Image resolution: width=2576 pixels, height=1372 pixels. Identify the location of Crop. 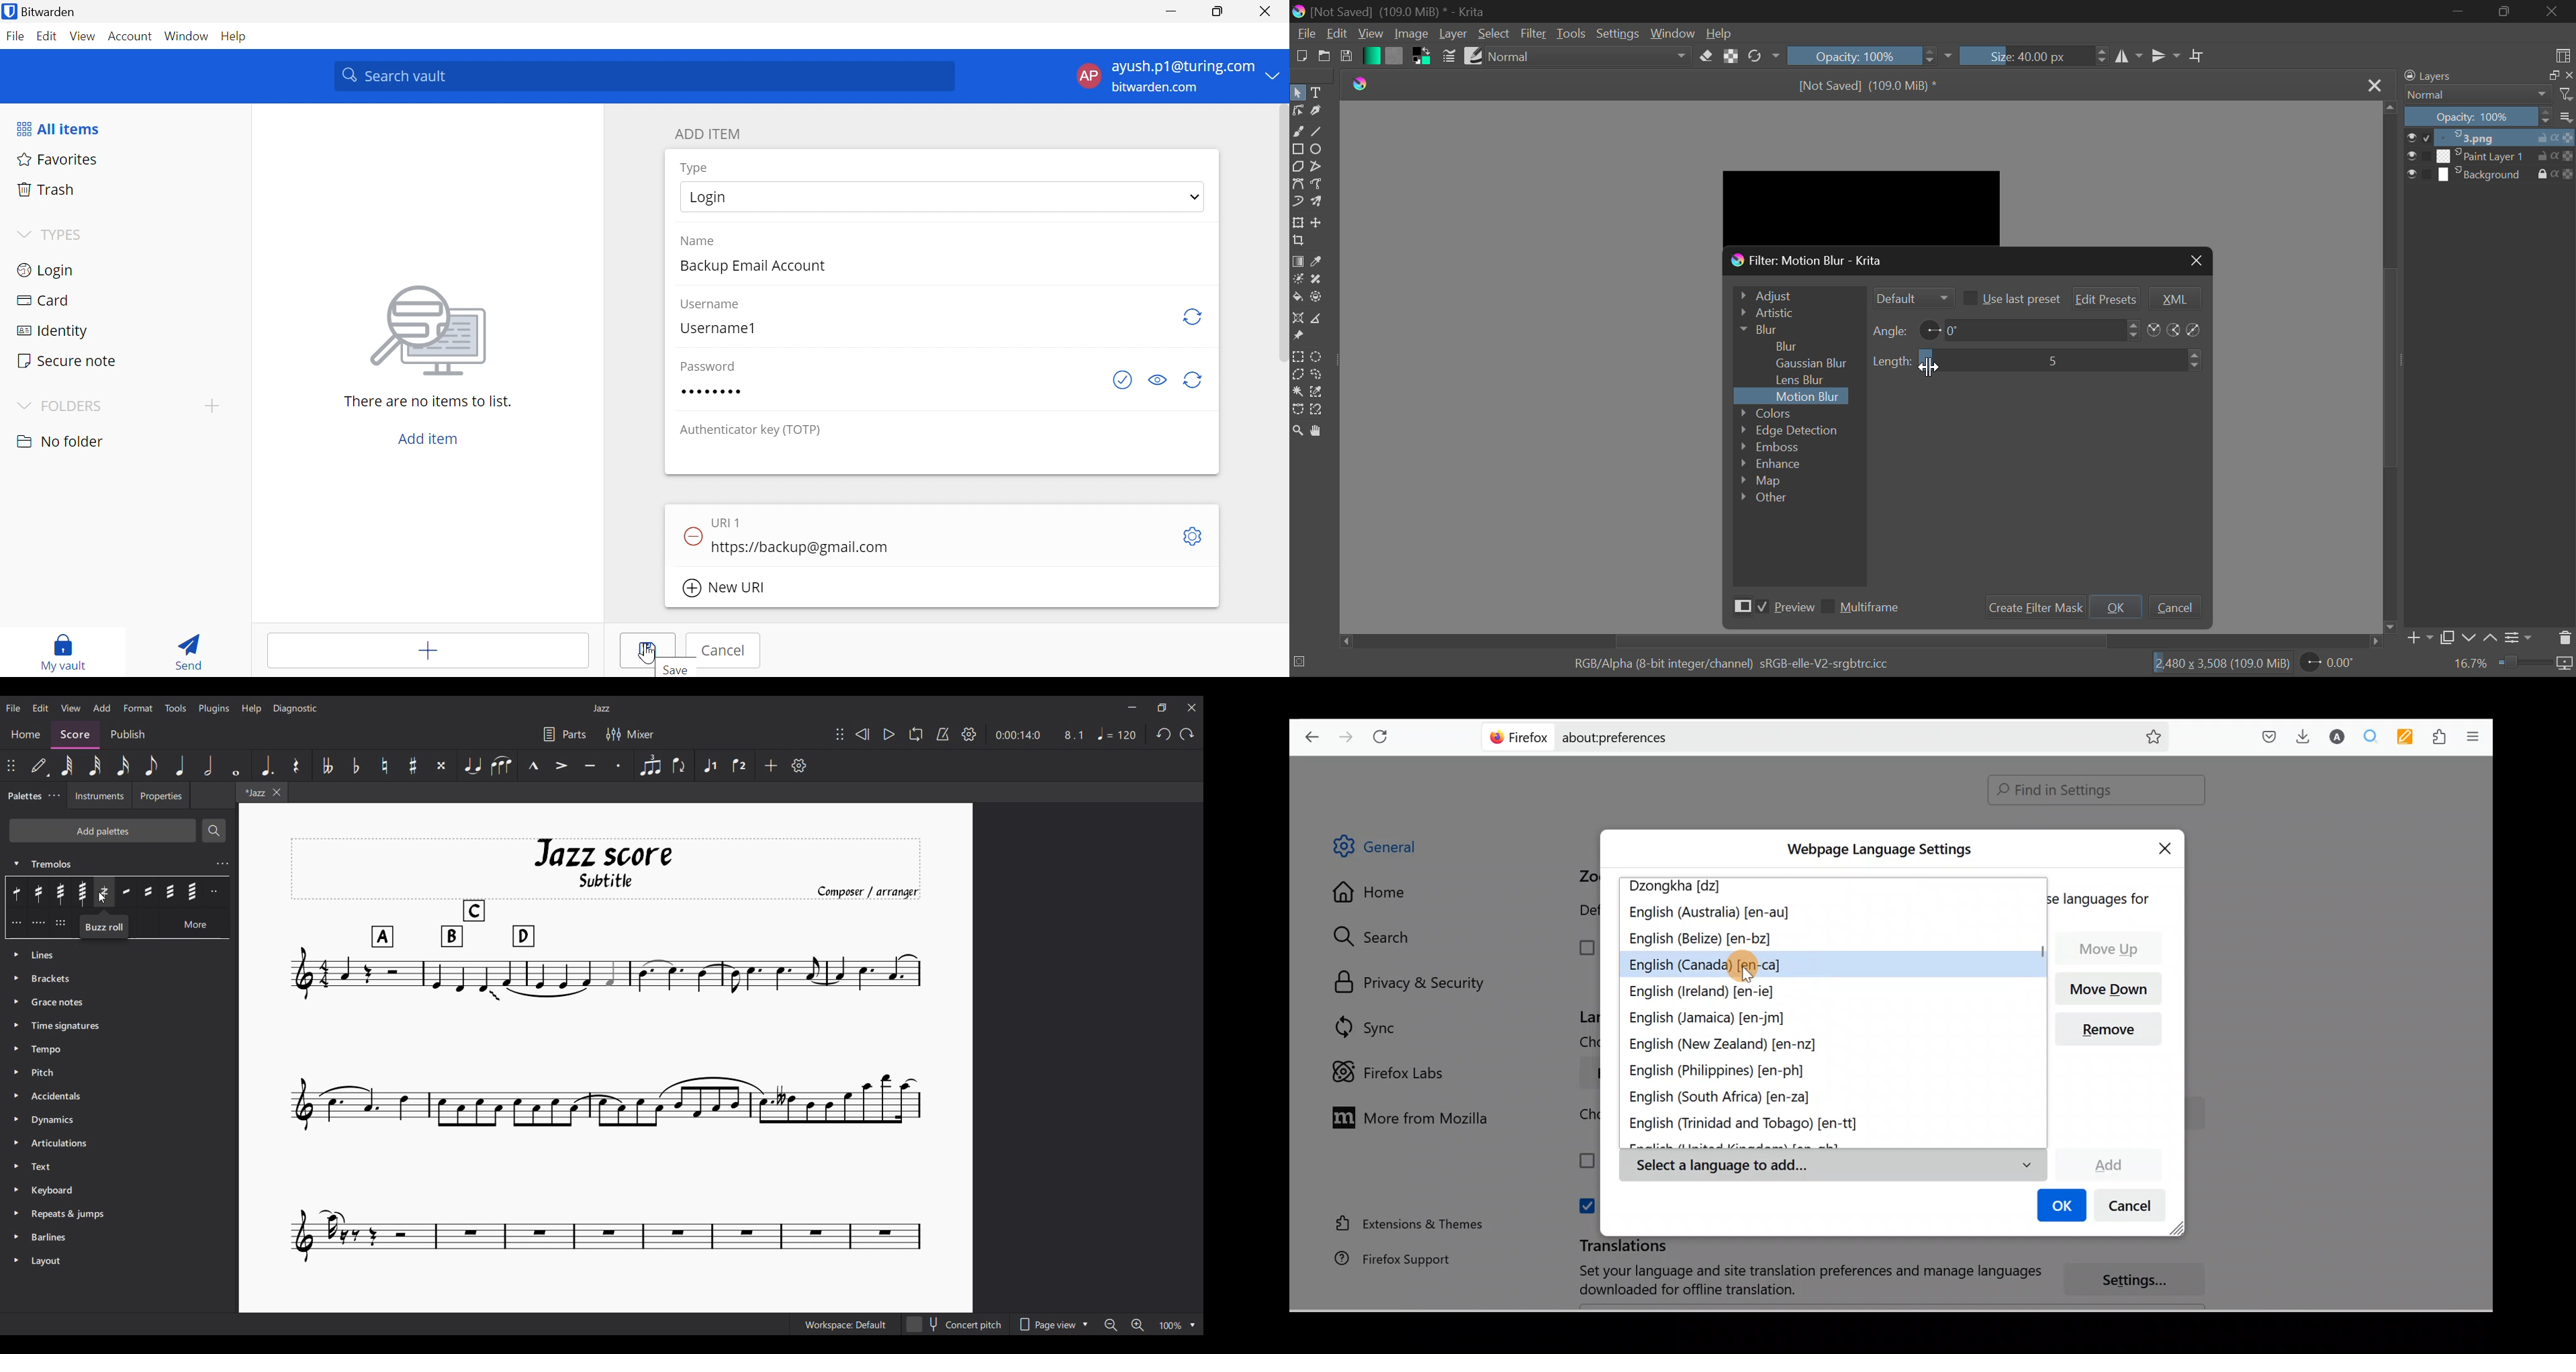
(1299, 241).